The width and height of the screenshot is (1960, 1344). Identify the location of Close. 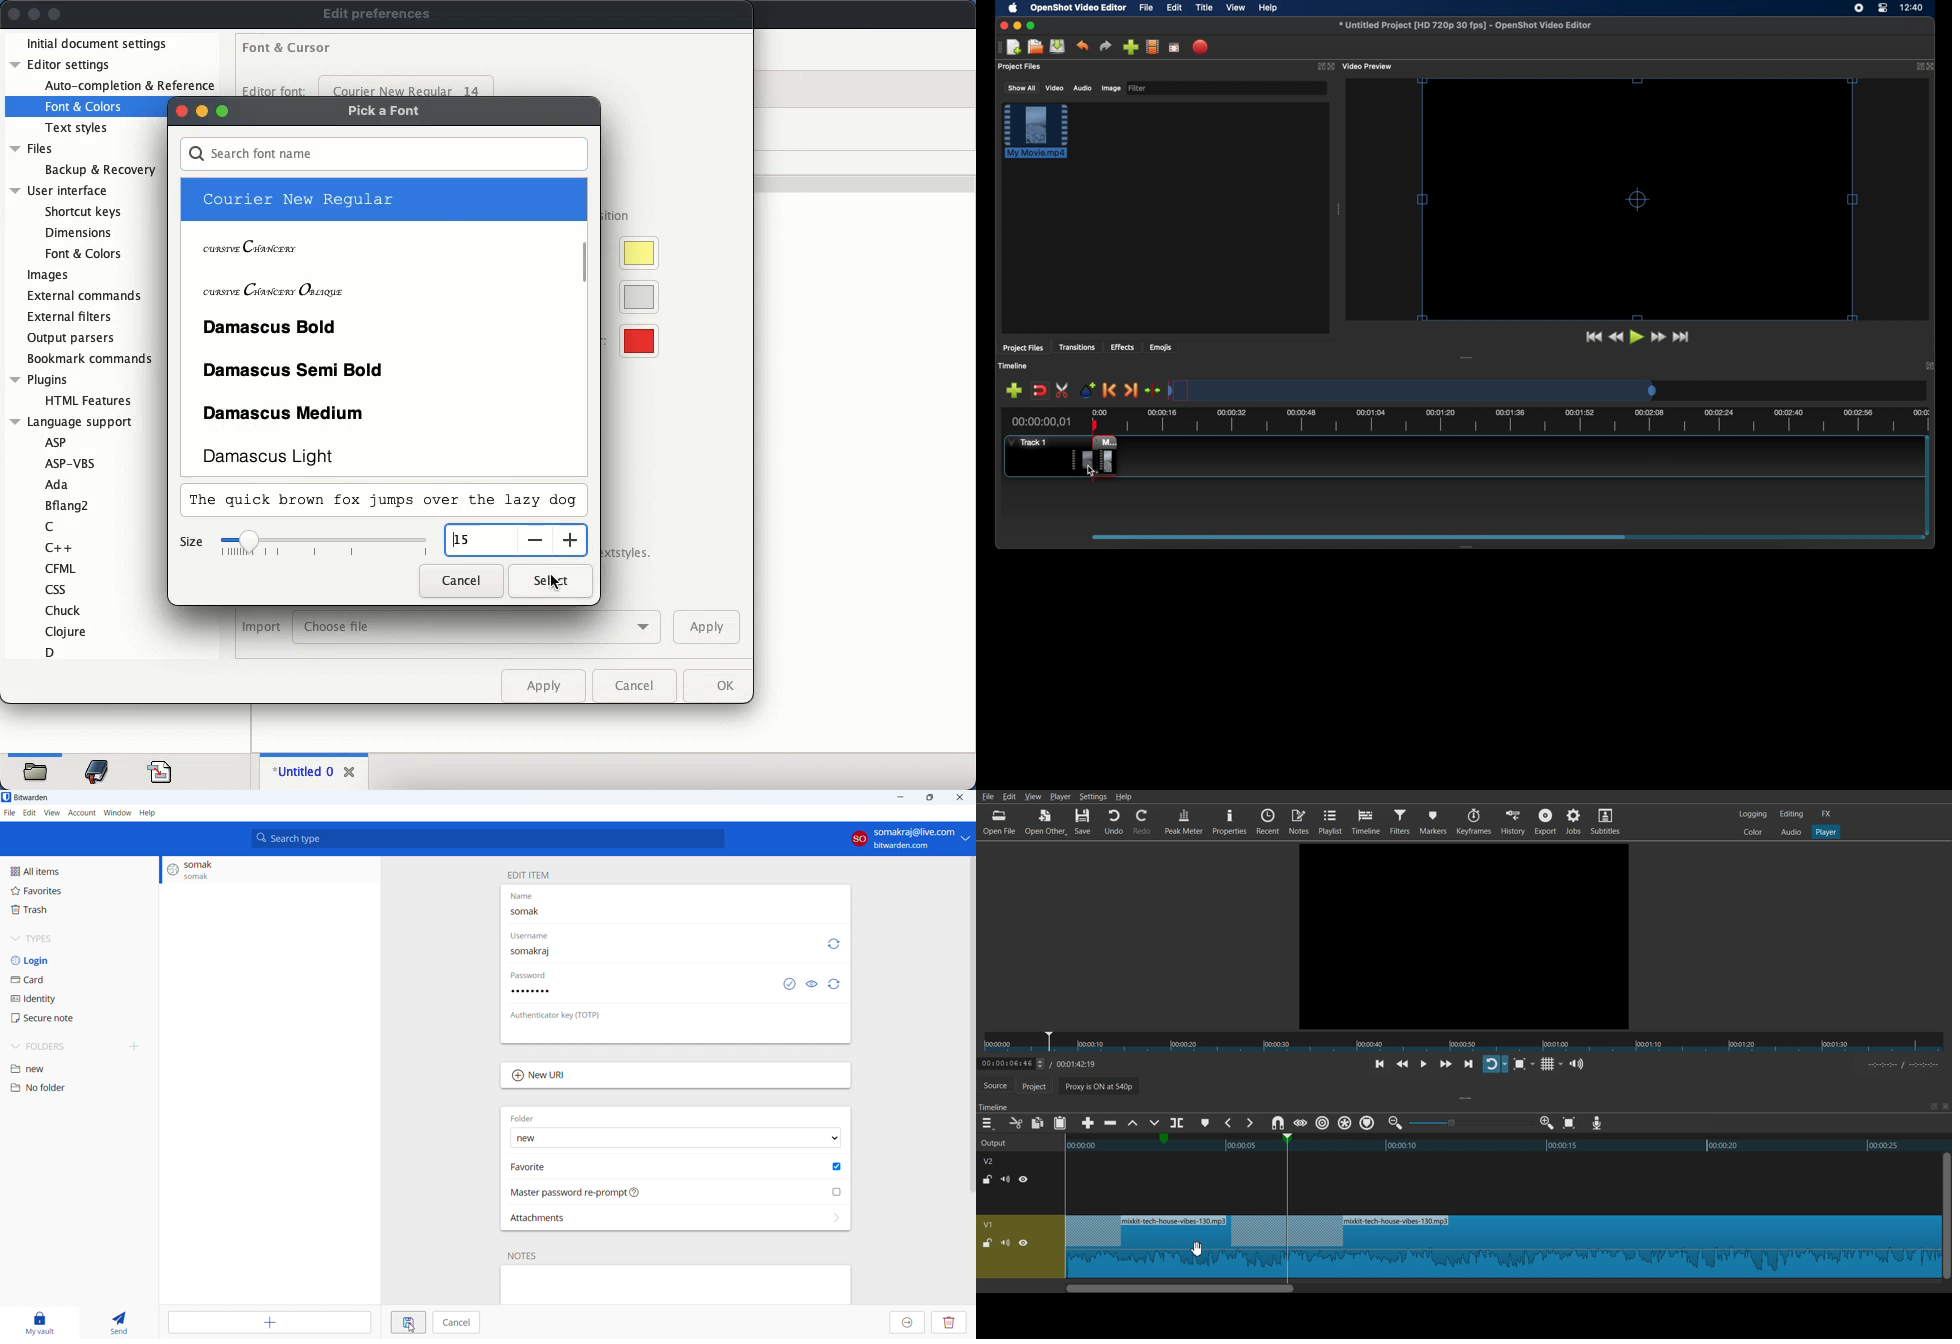
(1944, 1107).